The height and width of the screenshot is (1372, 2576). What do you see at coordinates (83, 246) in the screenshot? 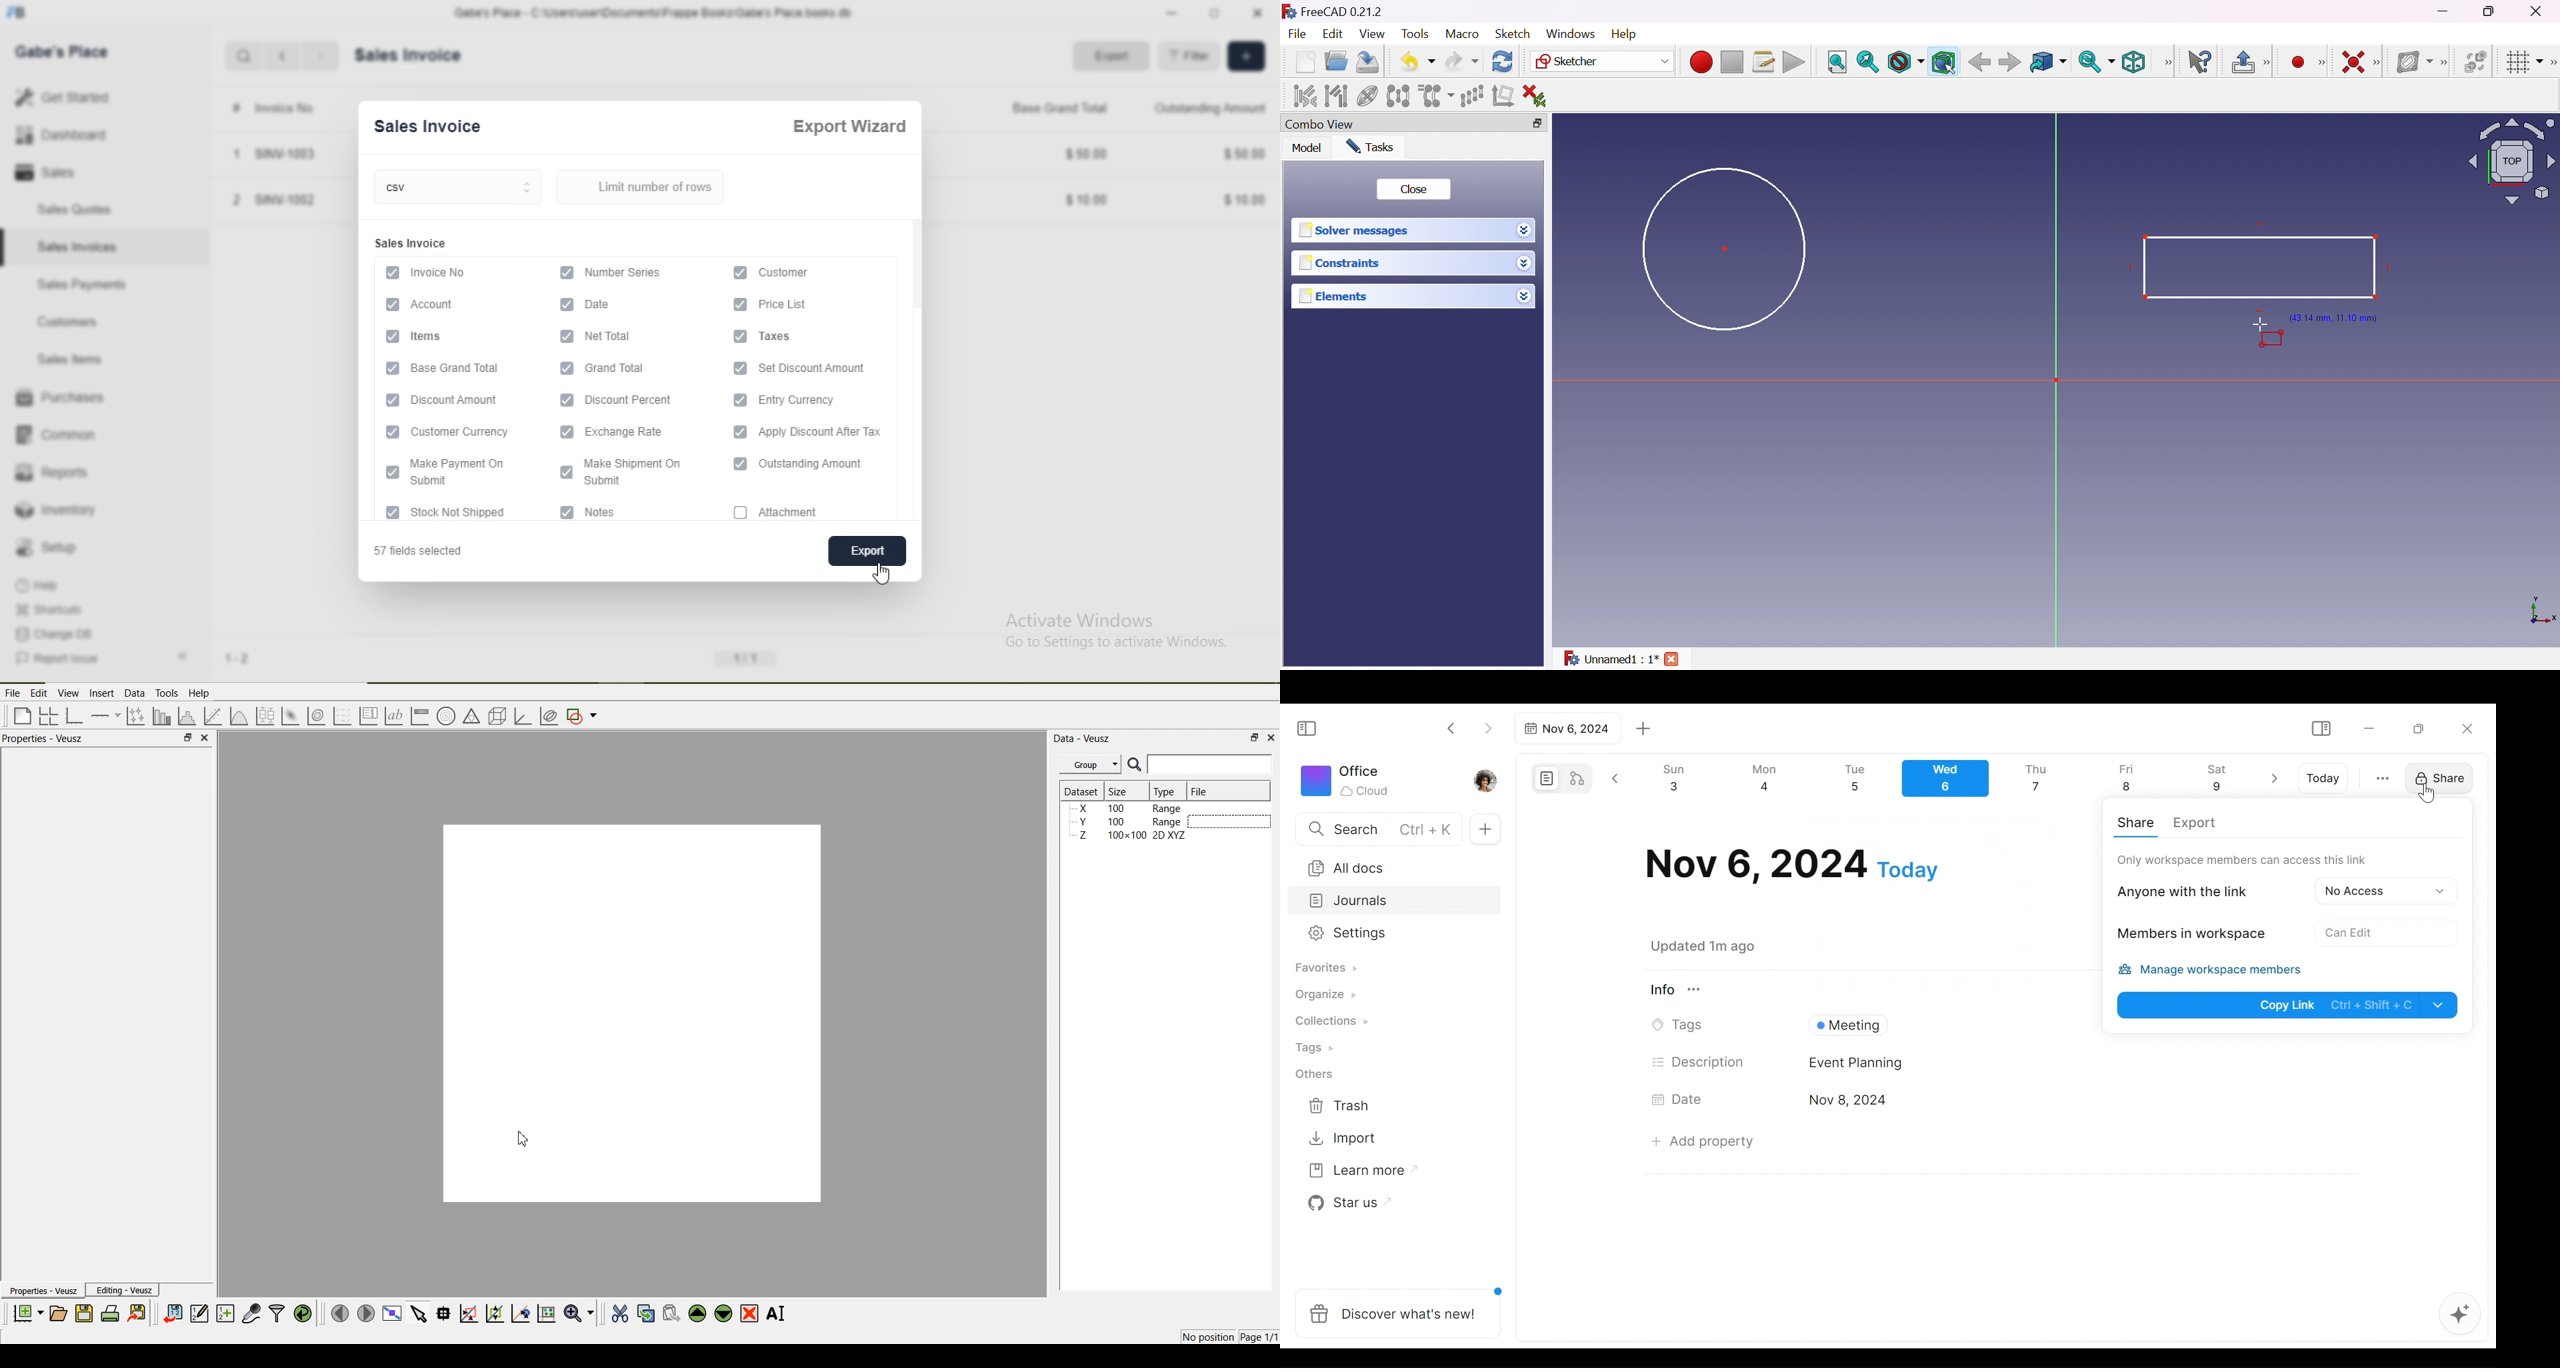
I see `Sales Invoices` at bounding box center [83, 246].